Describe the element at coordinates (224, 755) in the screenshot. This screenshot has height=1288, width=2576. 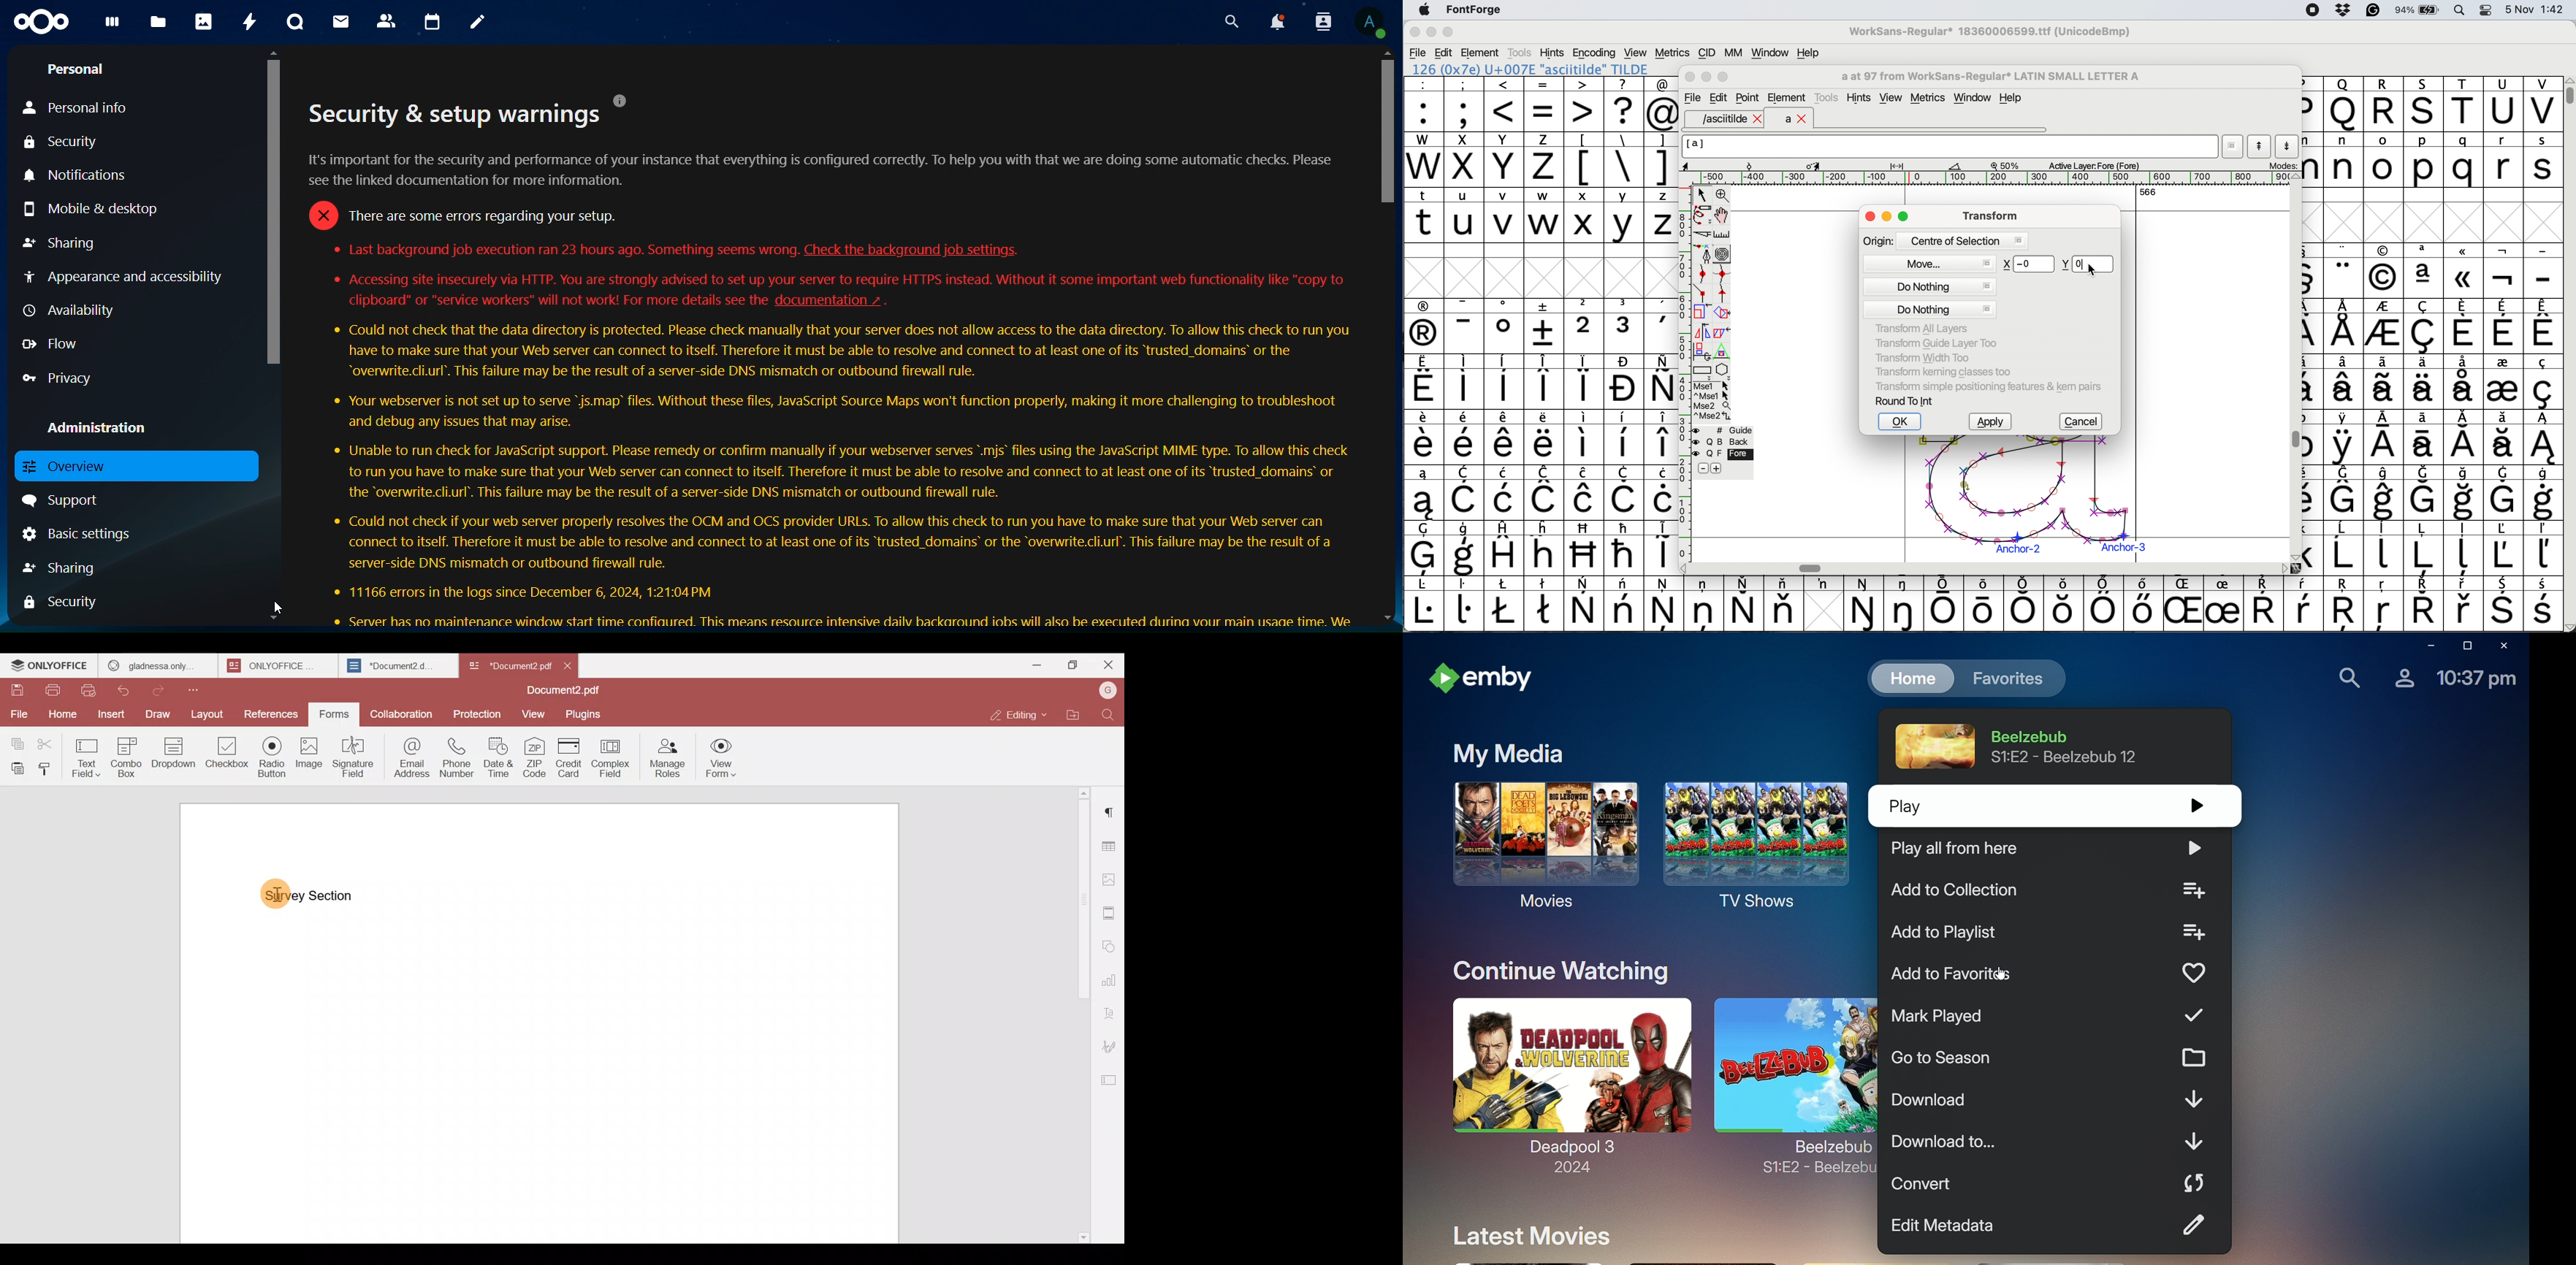
I see `Checkbox` at that location.